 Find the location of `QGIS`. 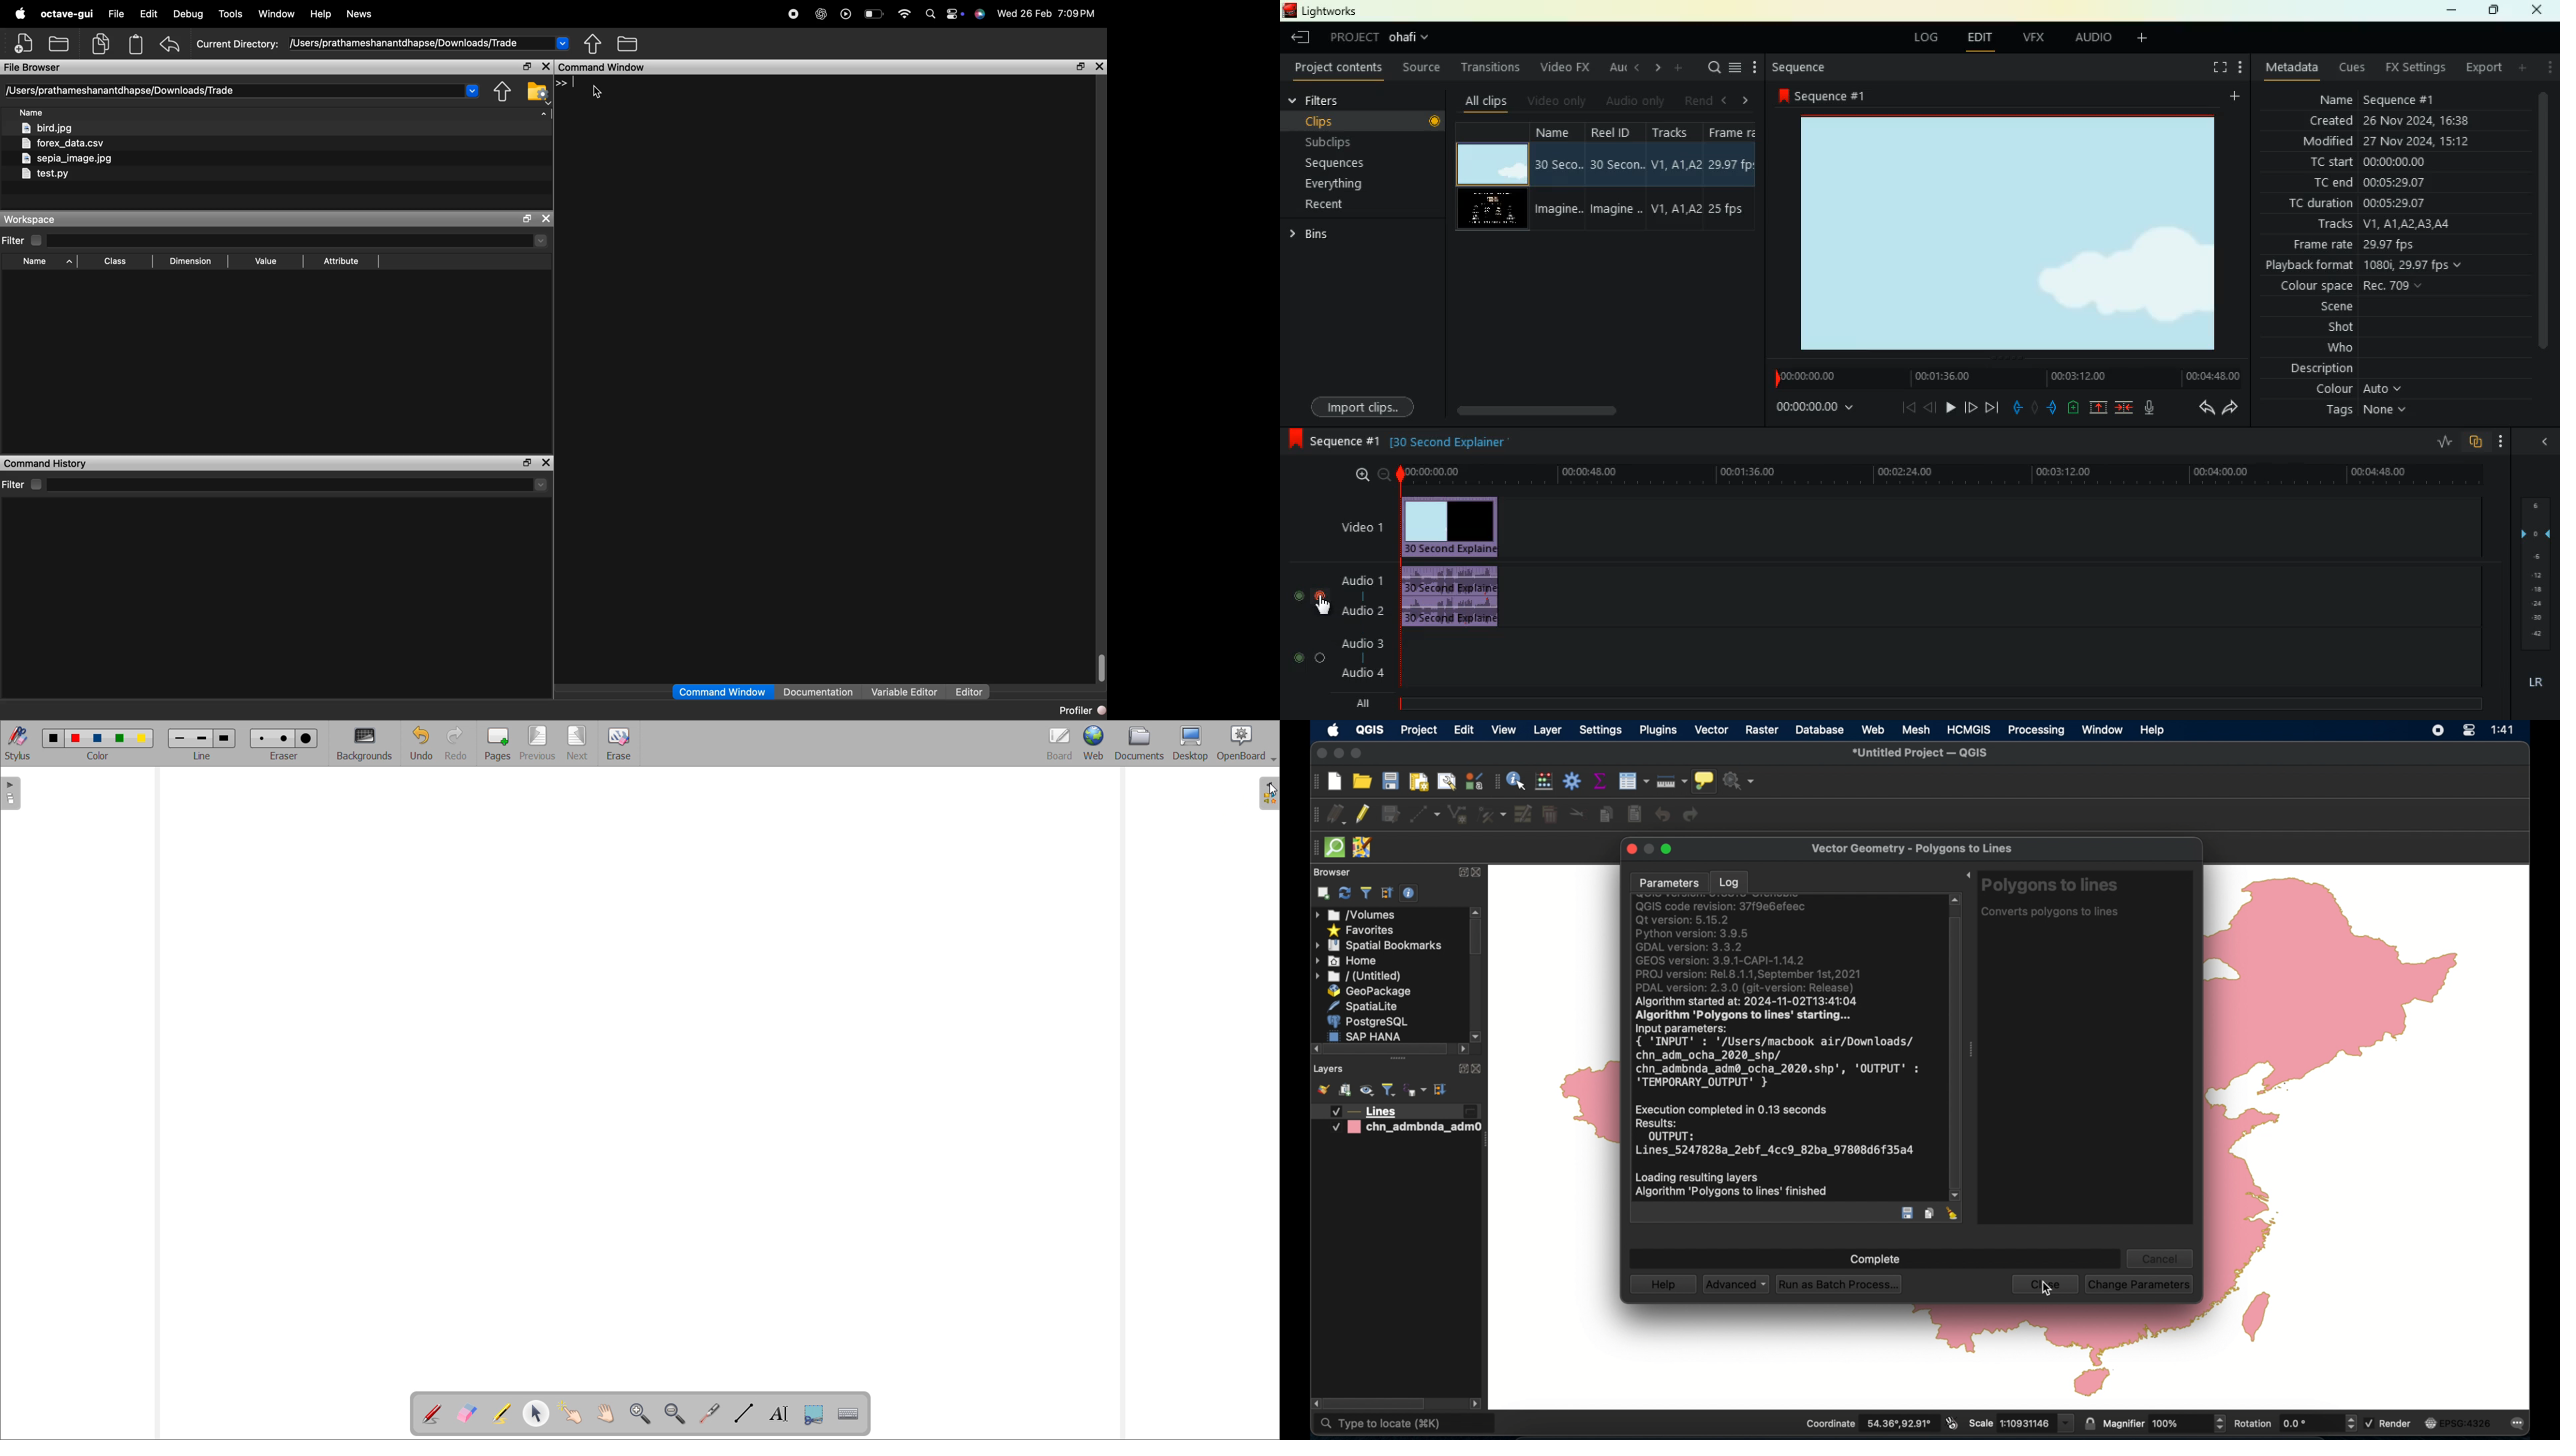

QGIS is located at coordinates (1369, 730).